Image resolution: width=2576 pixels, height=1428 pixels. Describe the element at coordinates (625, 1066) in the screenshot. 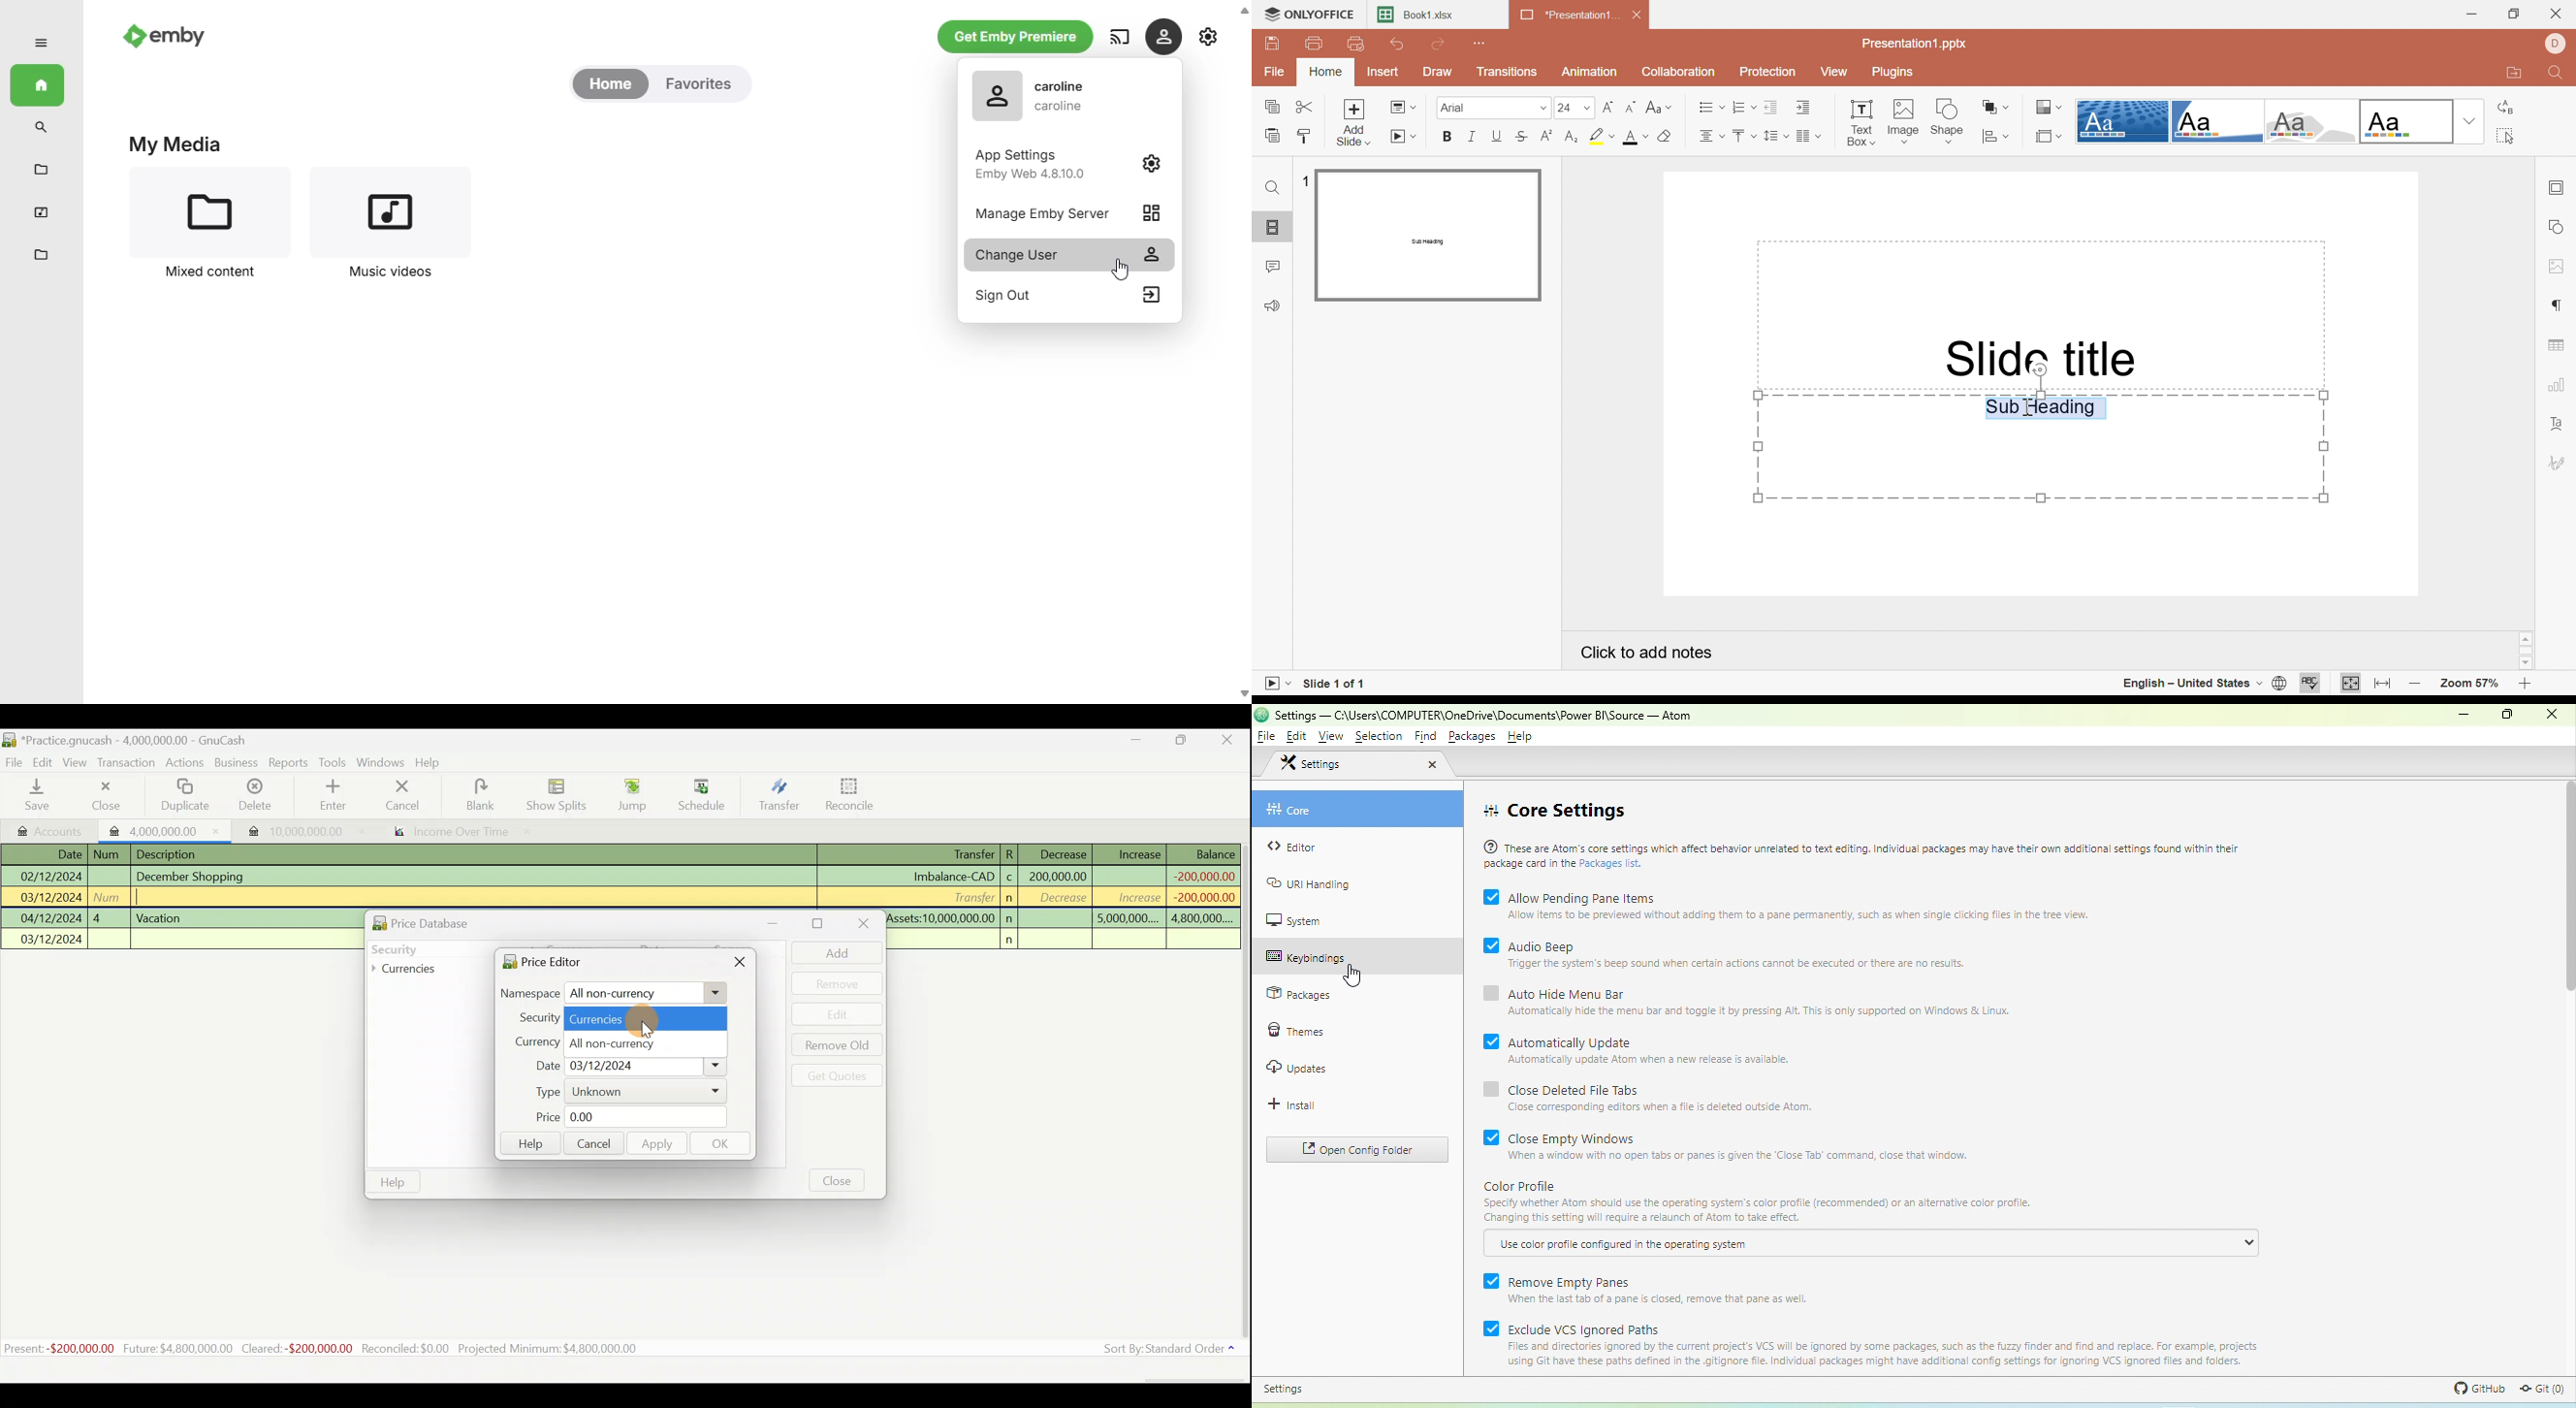

I see `Date` at that location.